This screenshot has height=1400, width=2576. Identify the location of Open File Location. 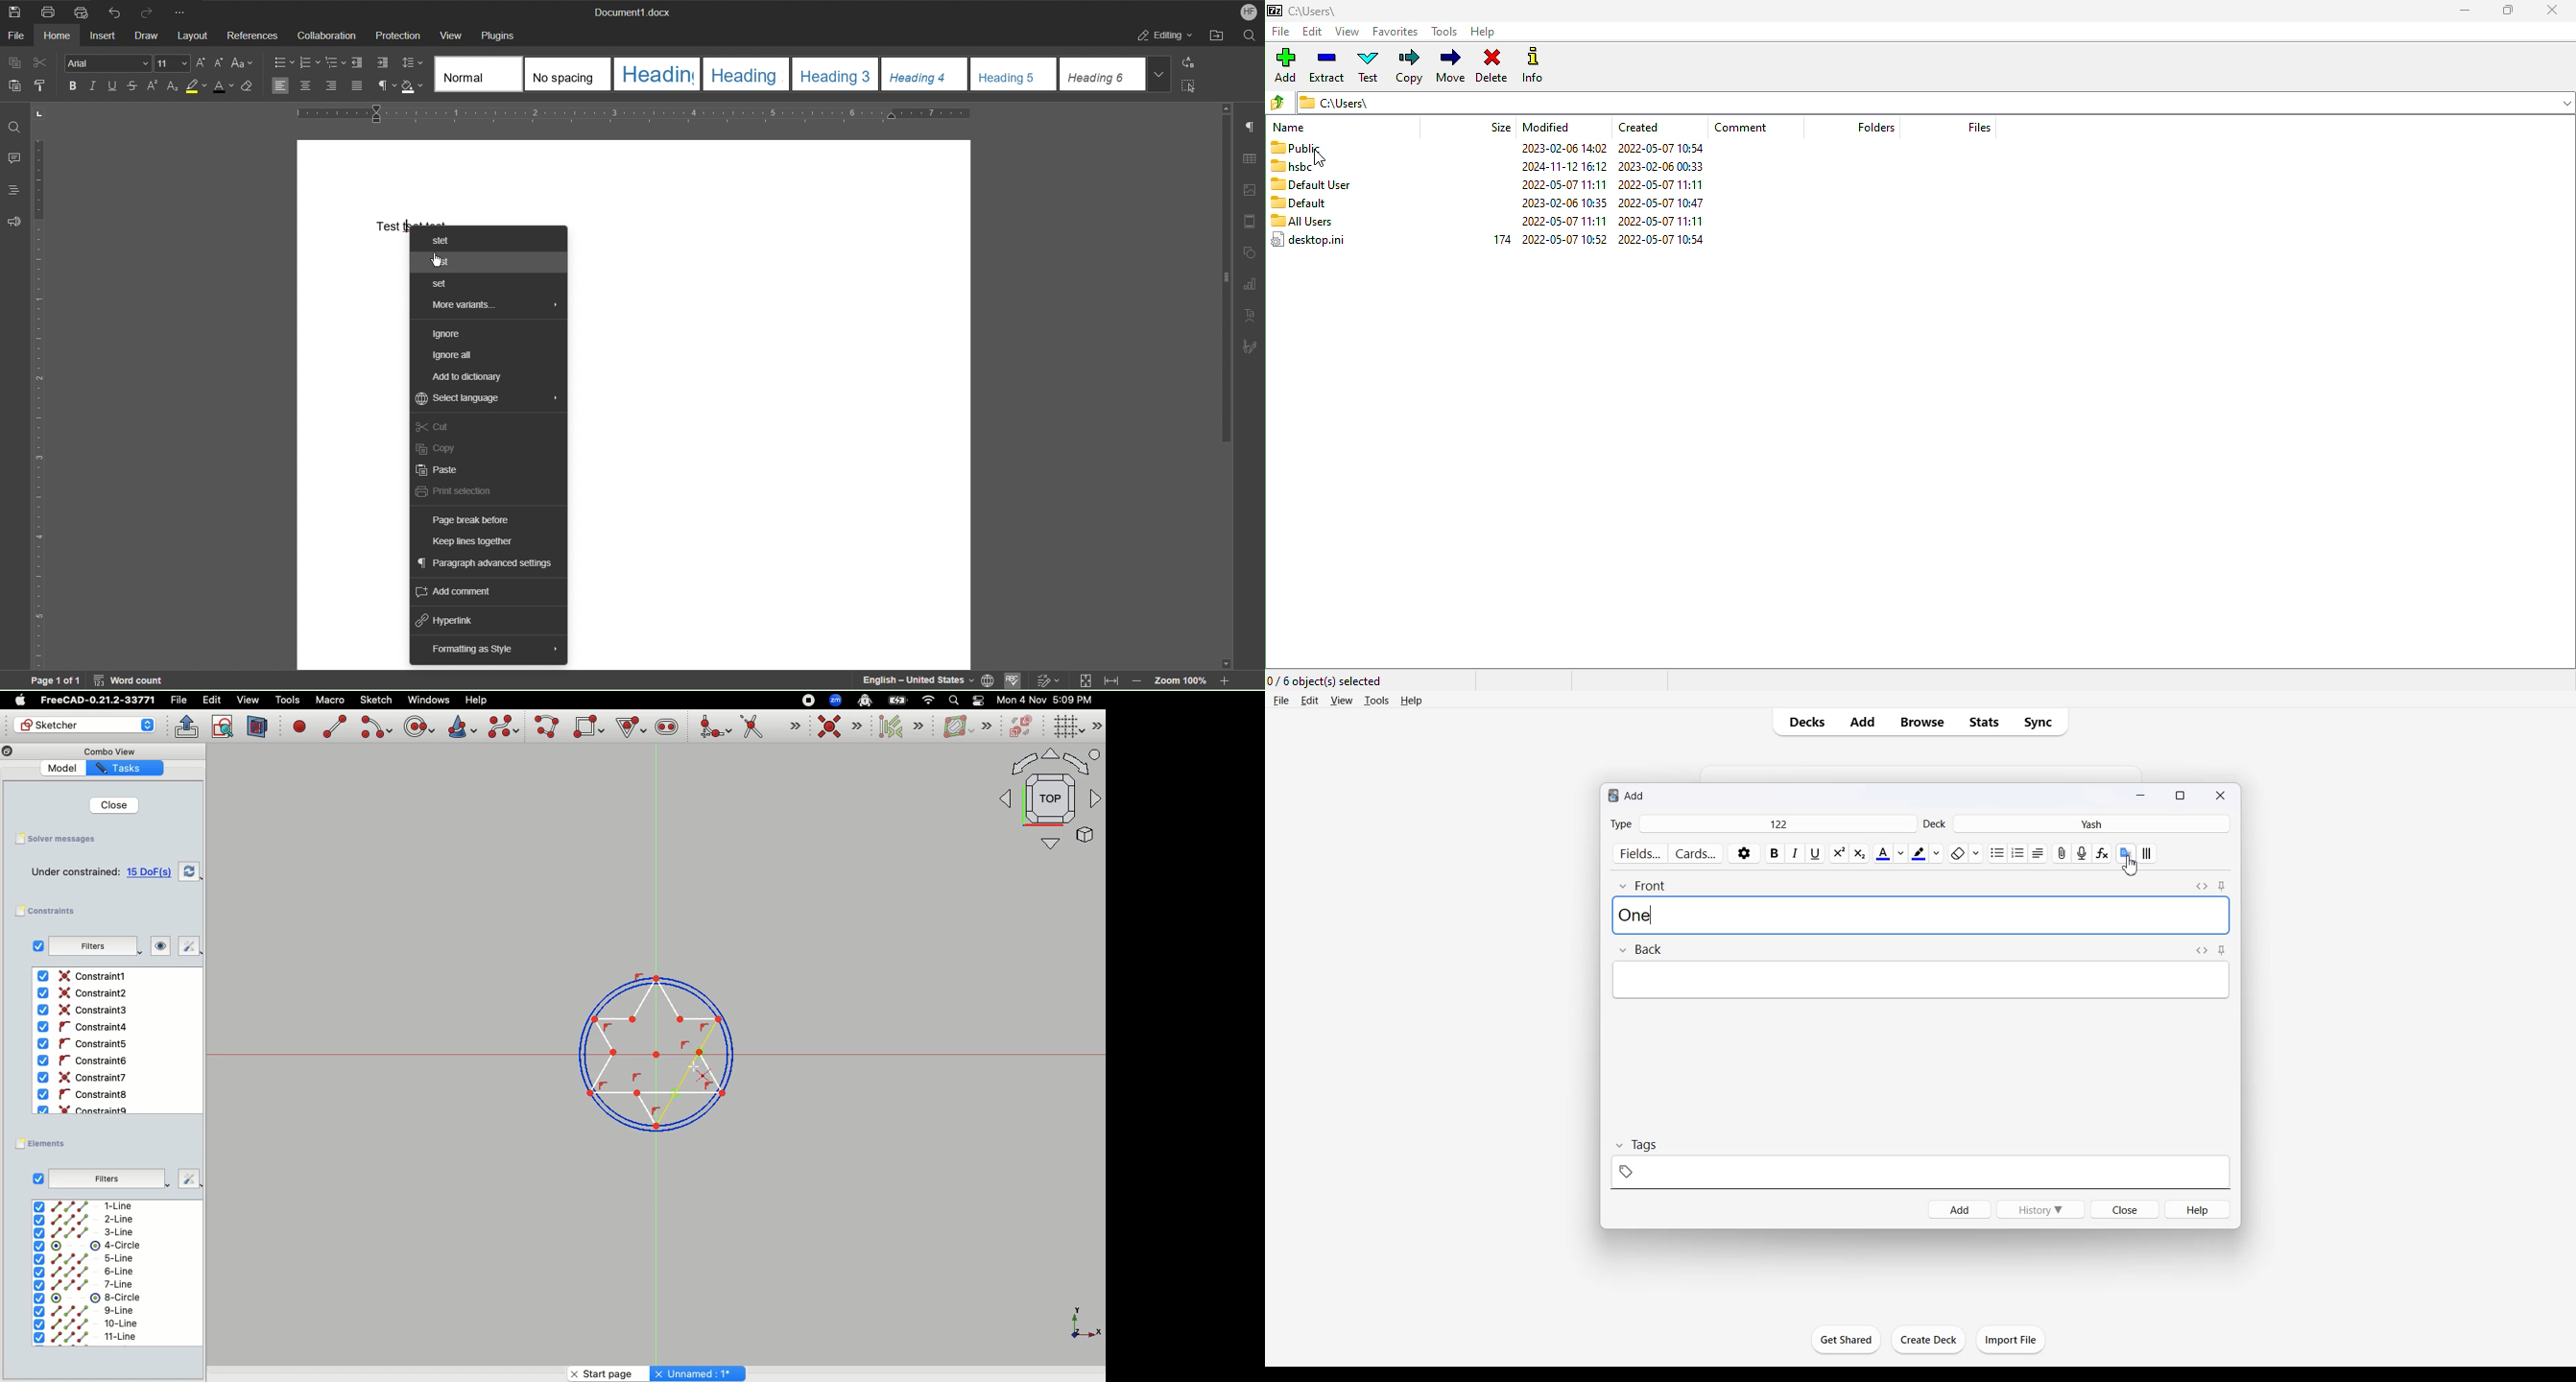
(1216, 35).